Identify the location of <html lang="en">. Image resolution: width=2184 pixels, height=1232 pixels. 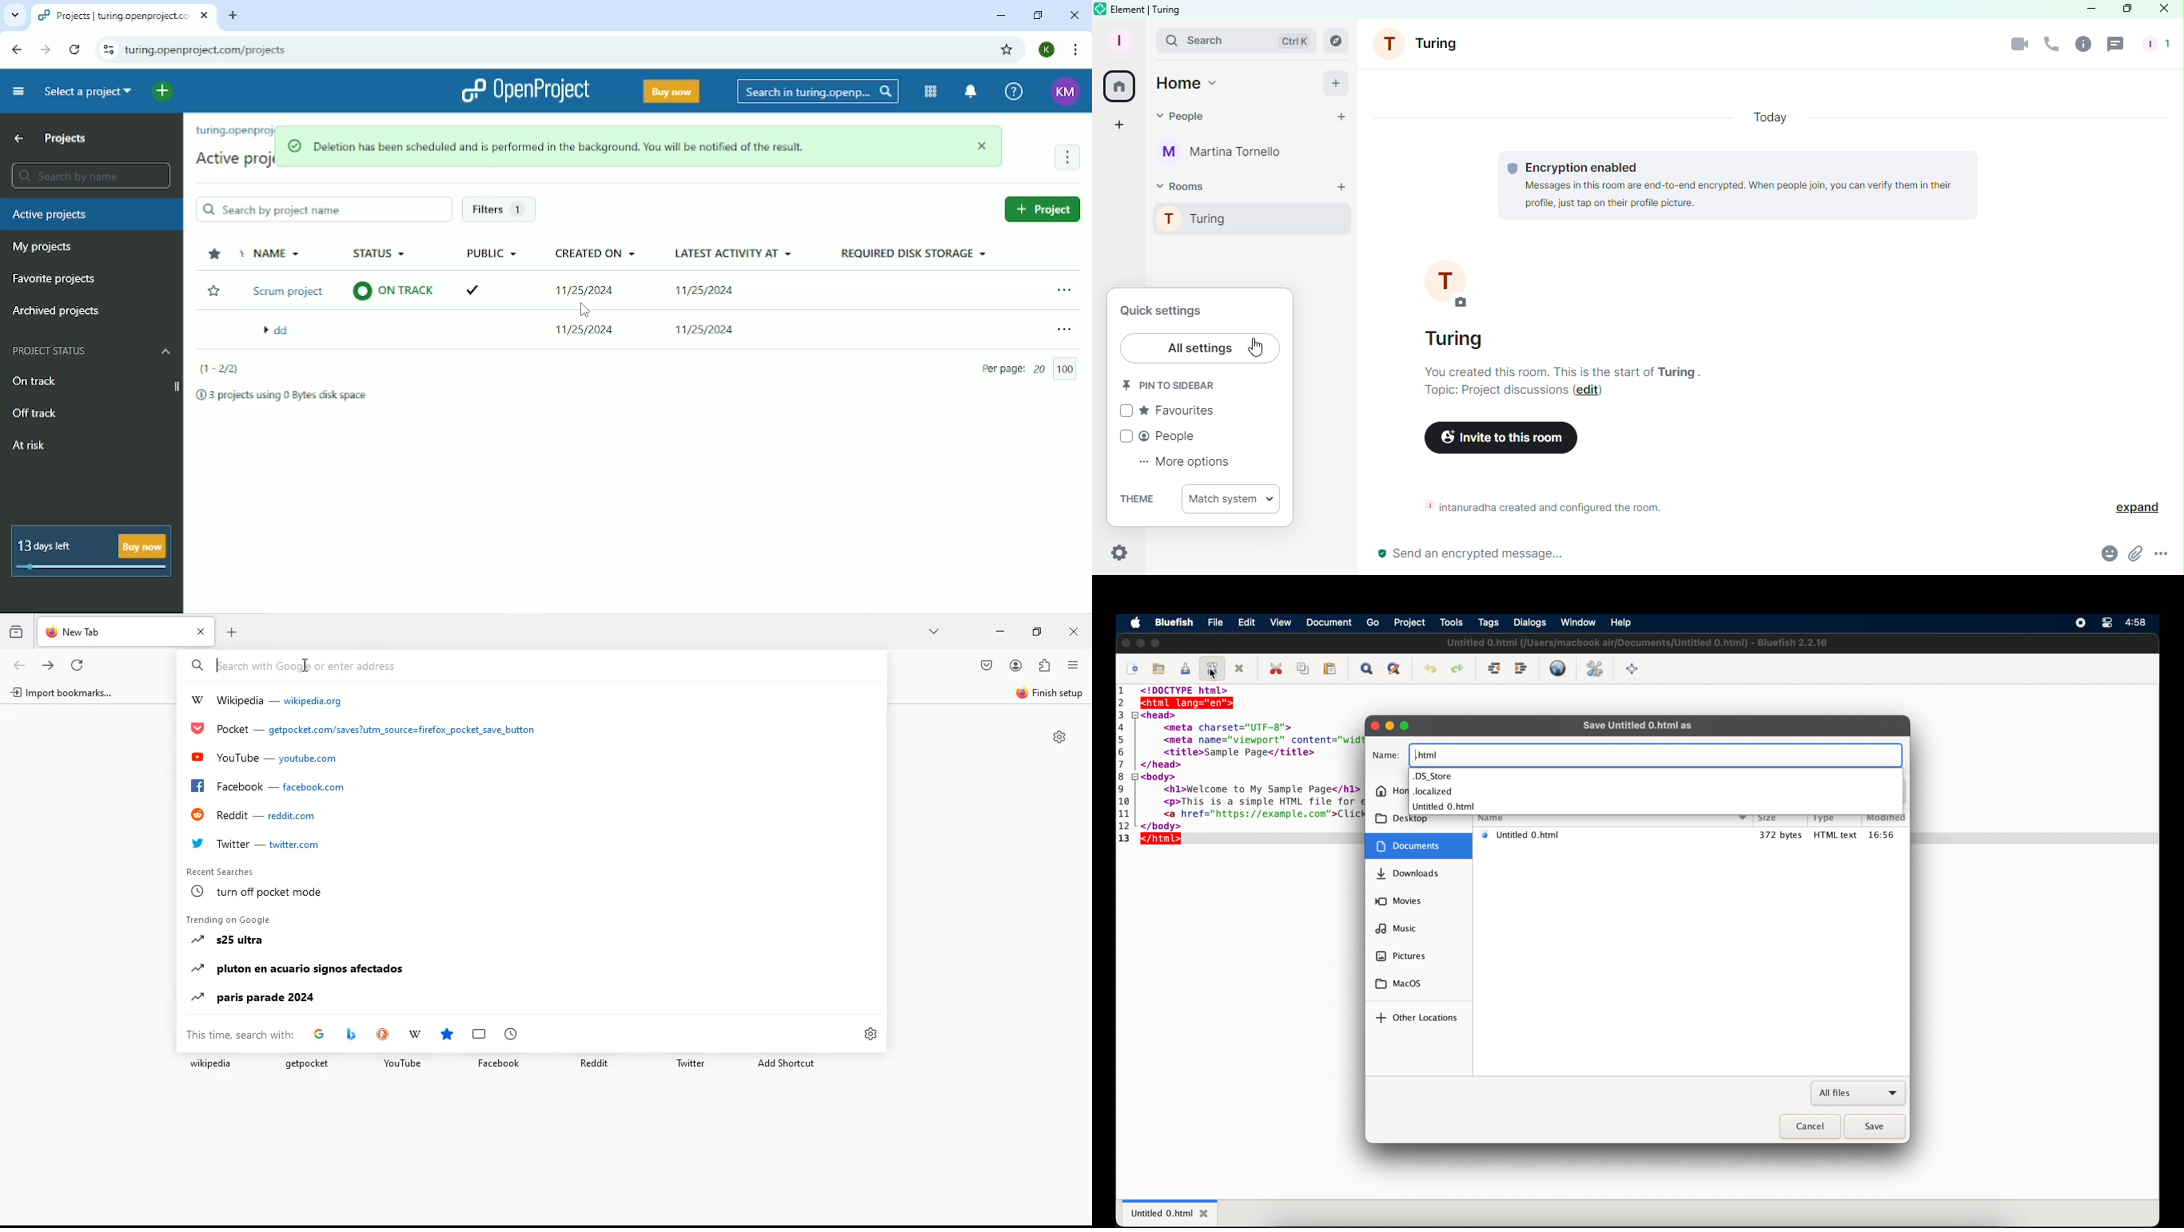
(1189, 703).